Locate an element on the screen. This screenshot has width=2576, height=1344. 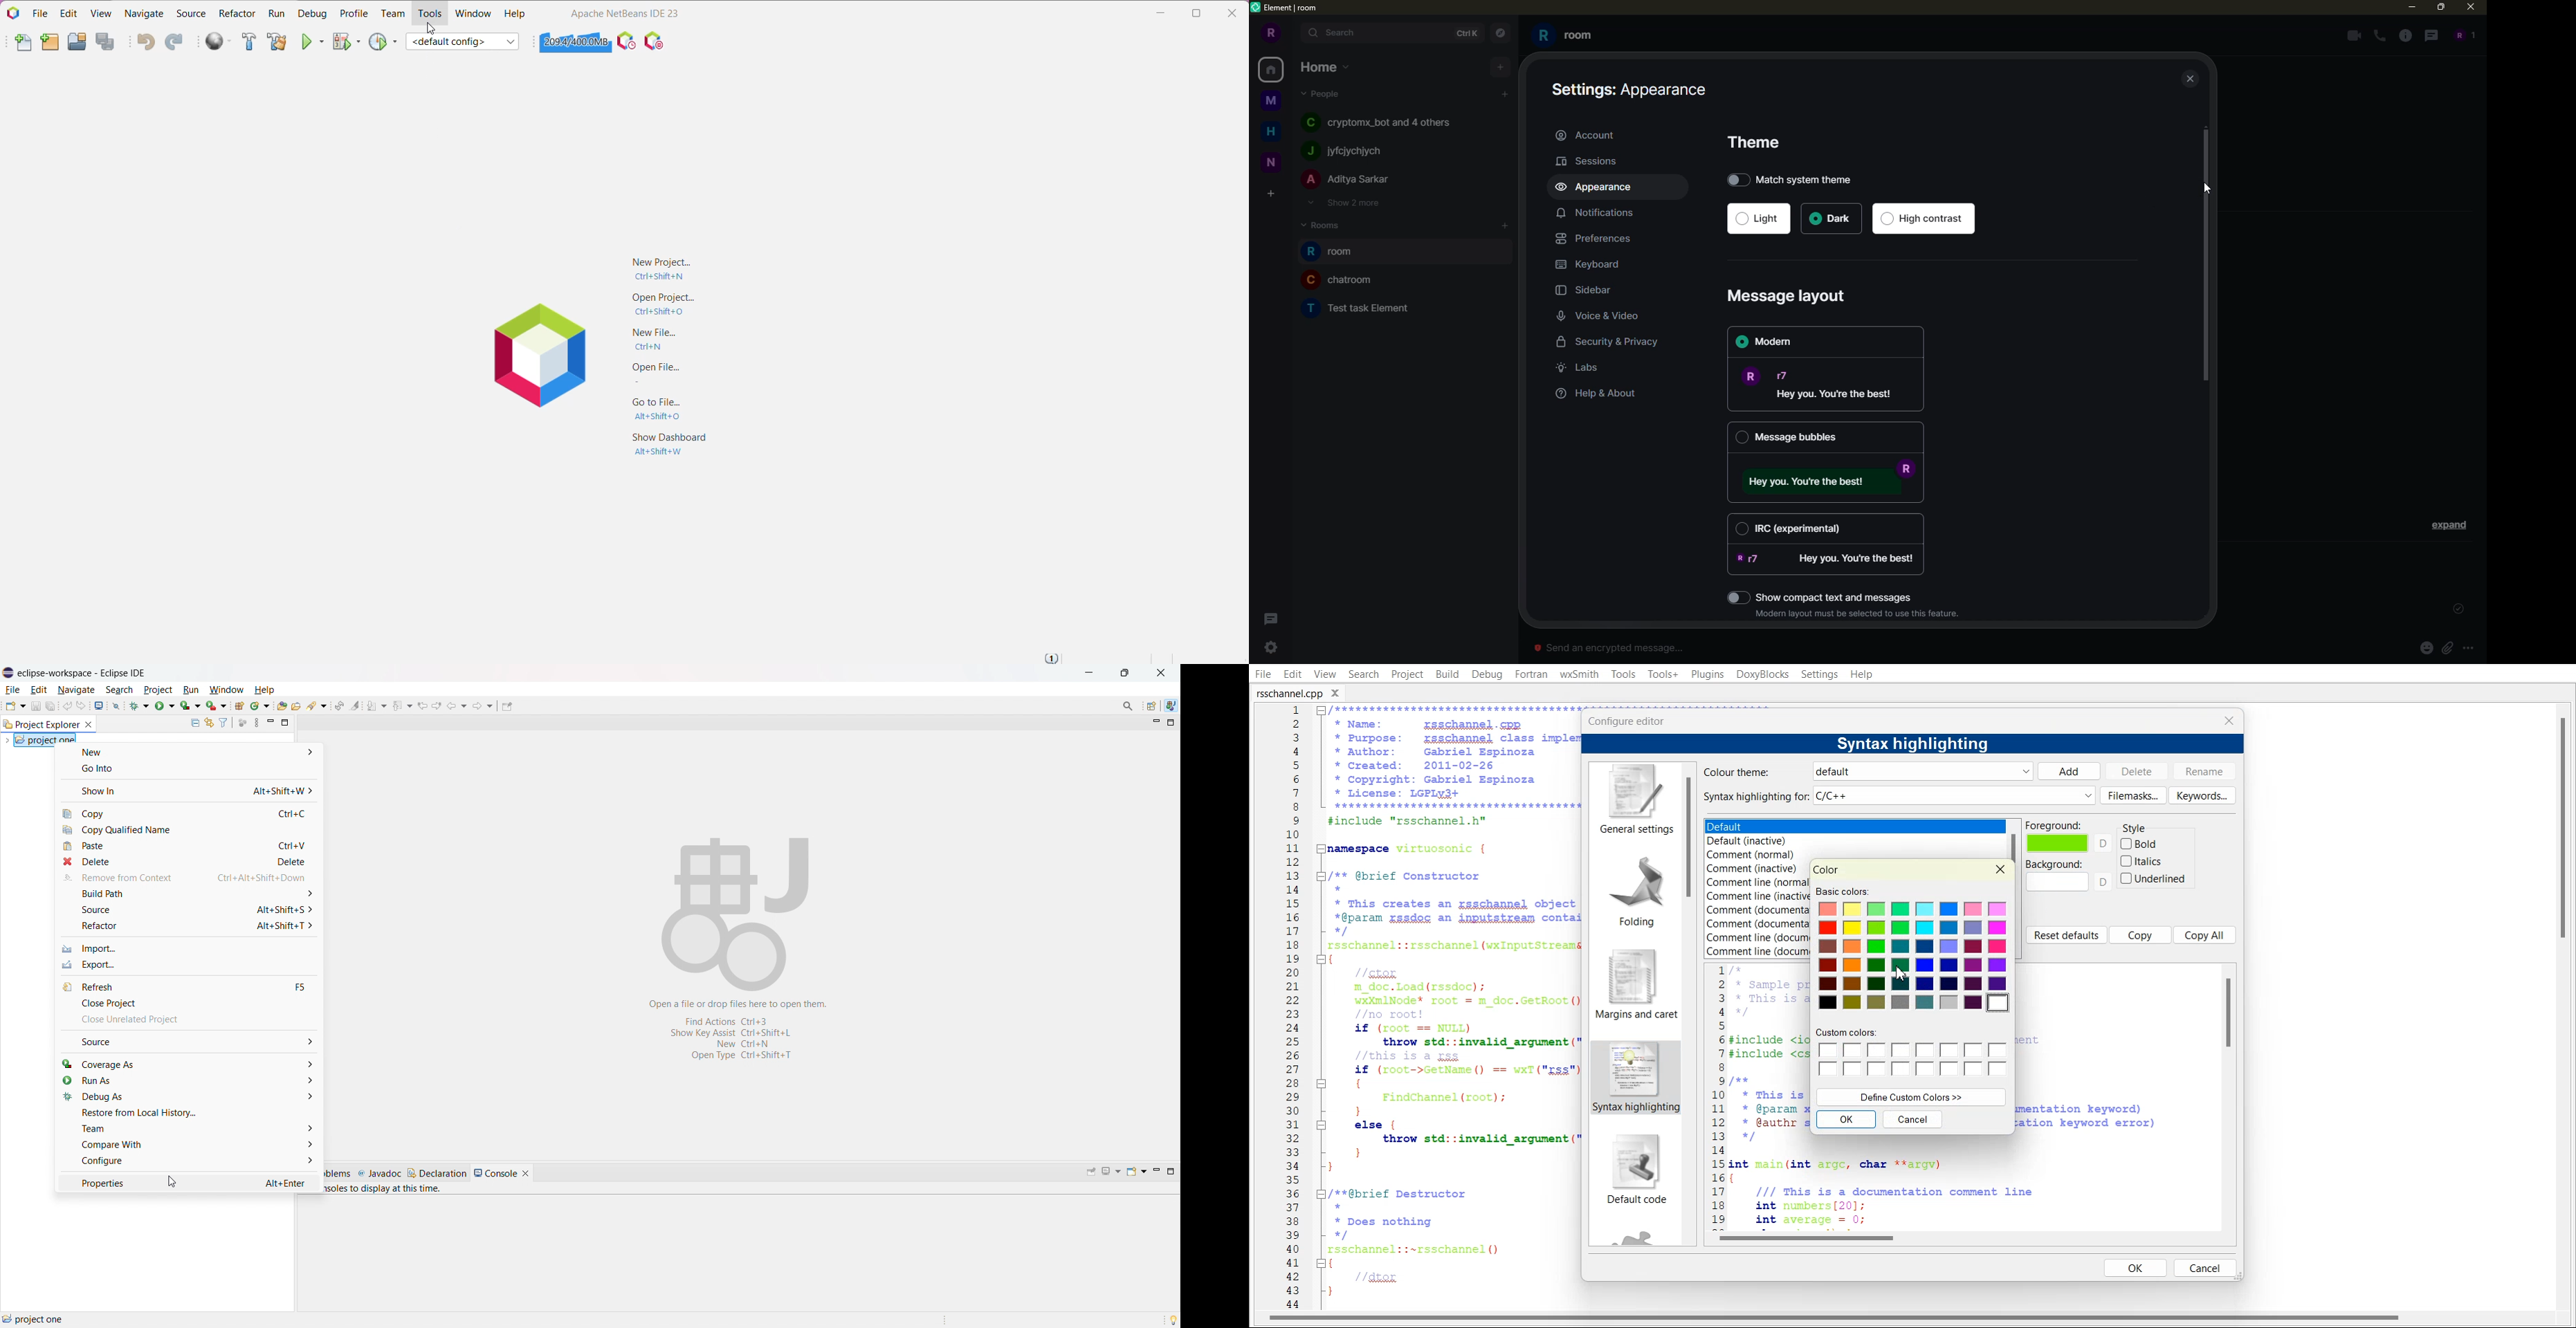
open perspective is located at coordinates (1153, 706).